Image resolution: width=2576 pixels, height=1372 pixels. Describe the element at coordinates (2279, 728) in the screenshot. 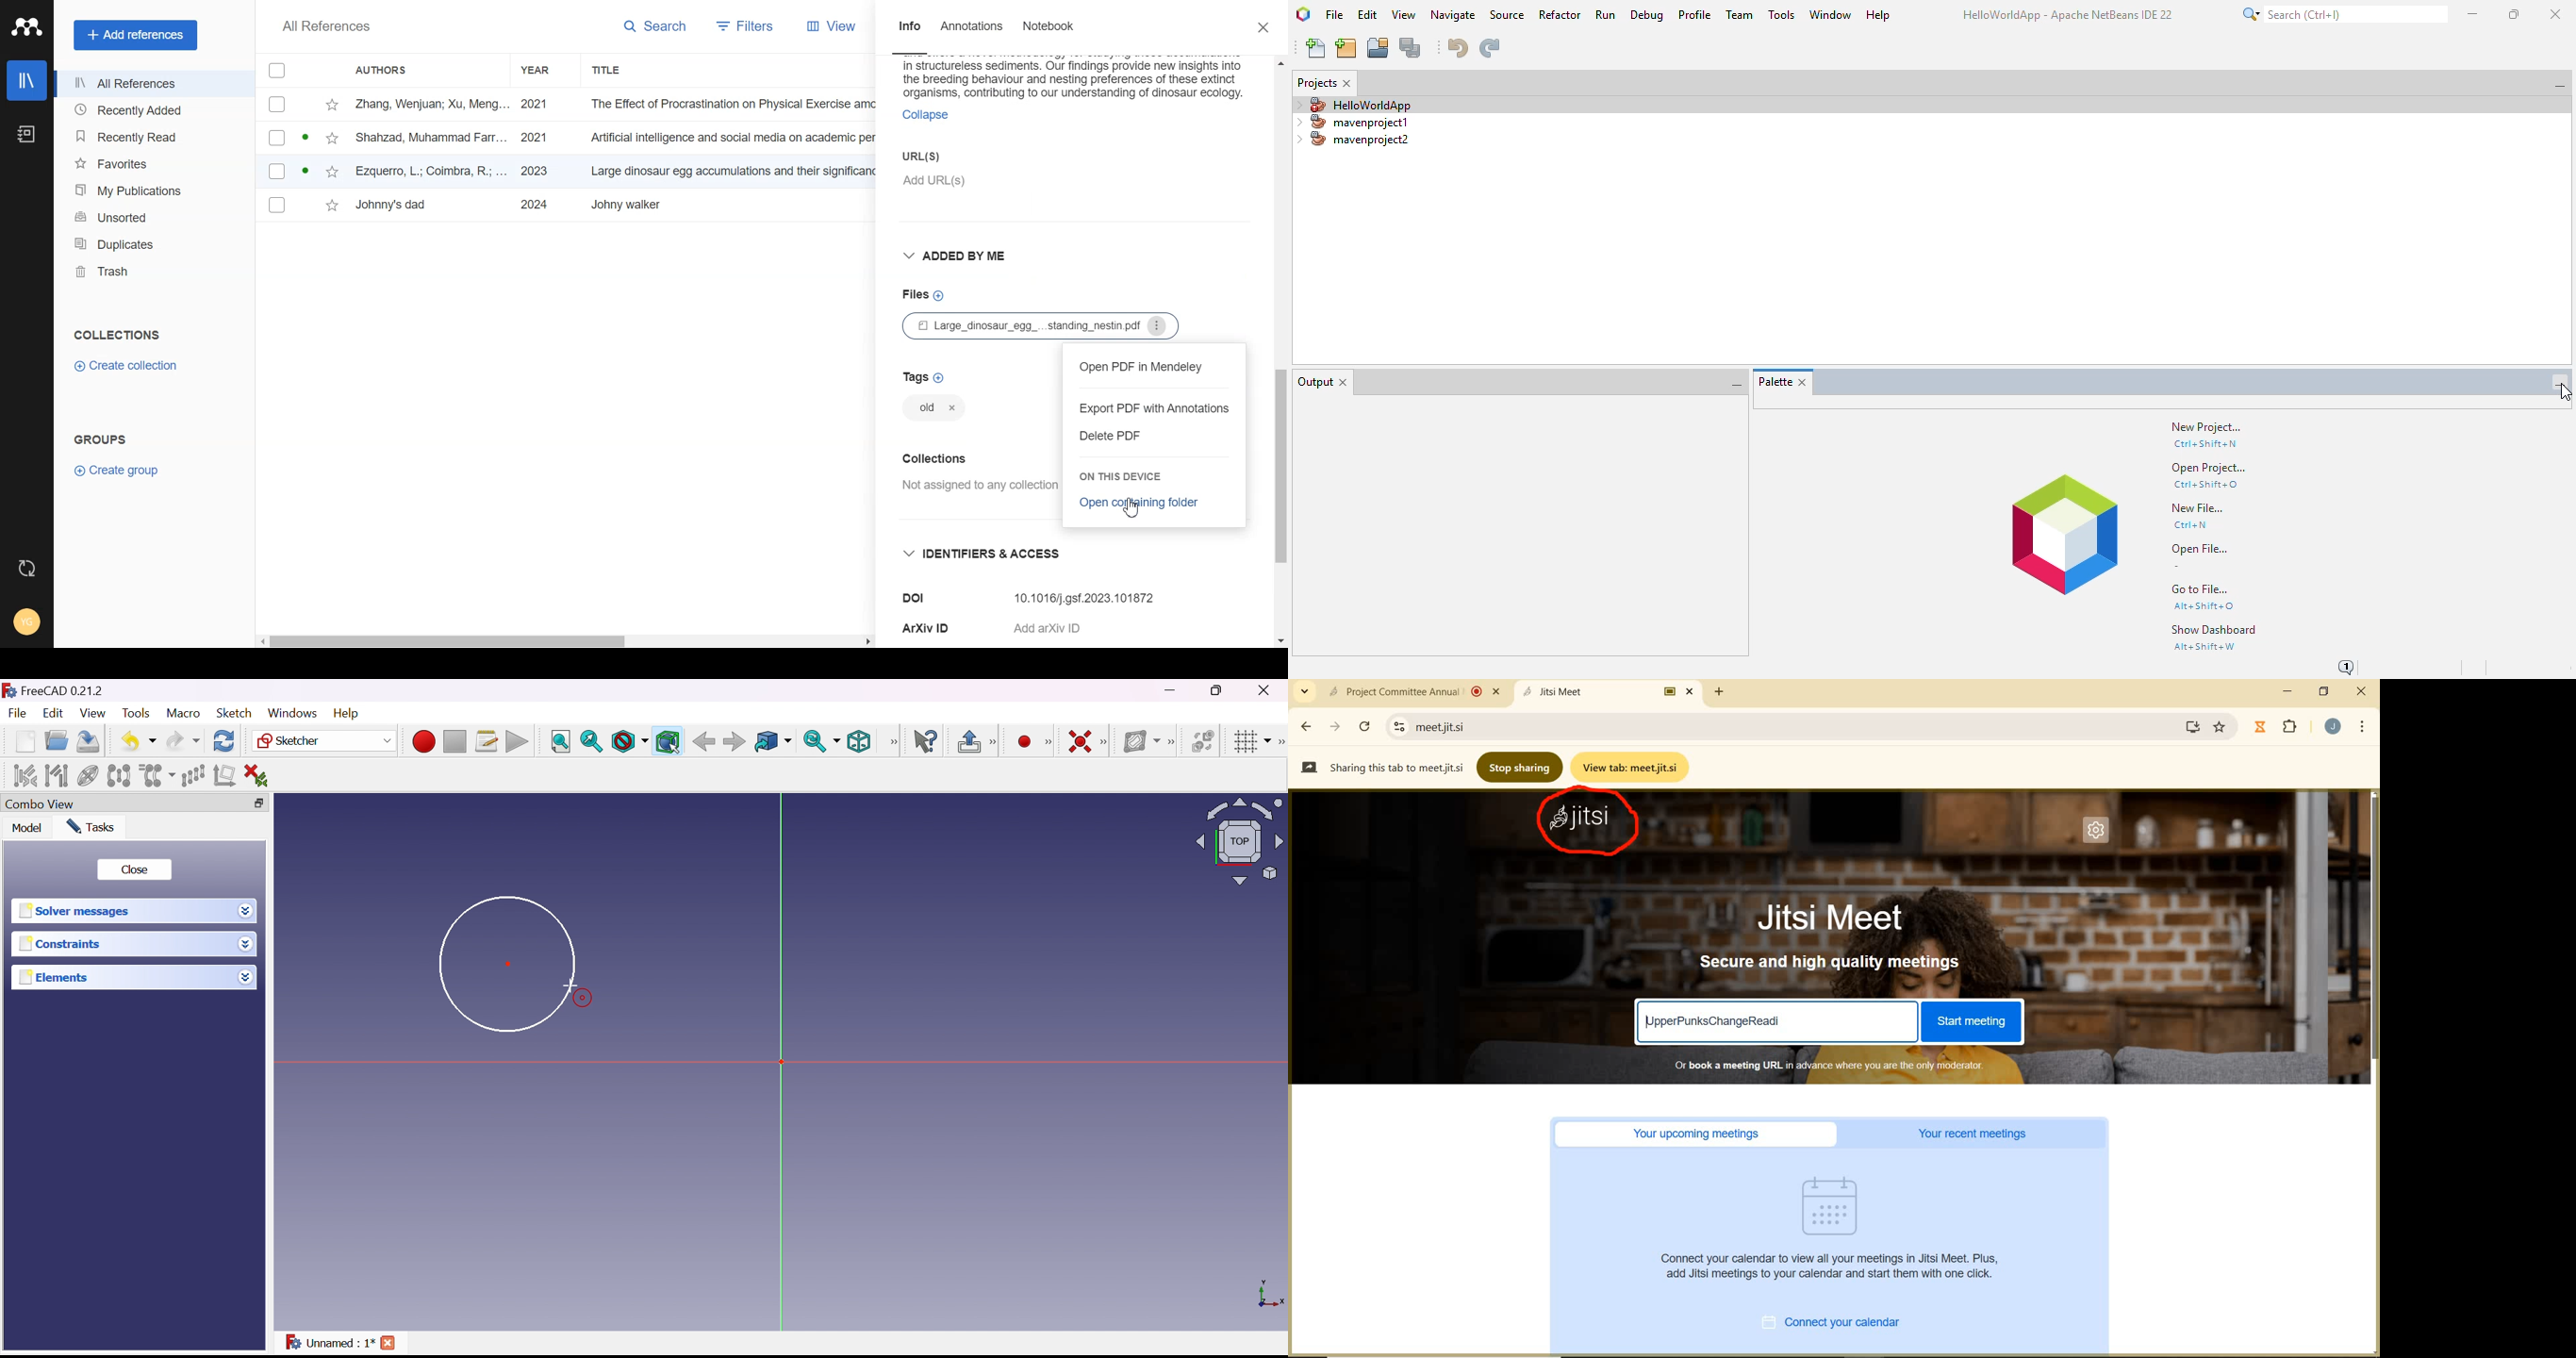

I see `EXTENSION` at that location.